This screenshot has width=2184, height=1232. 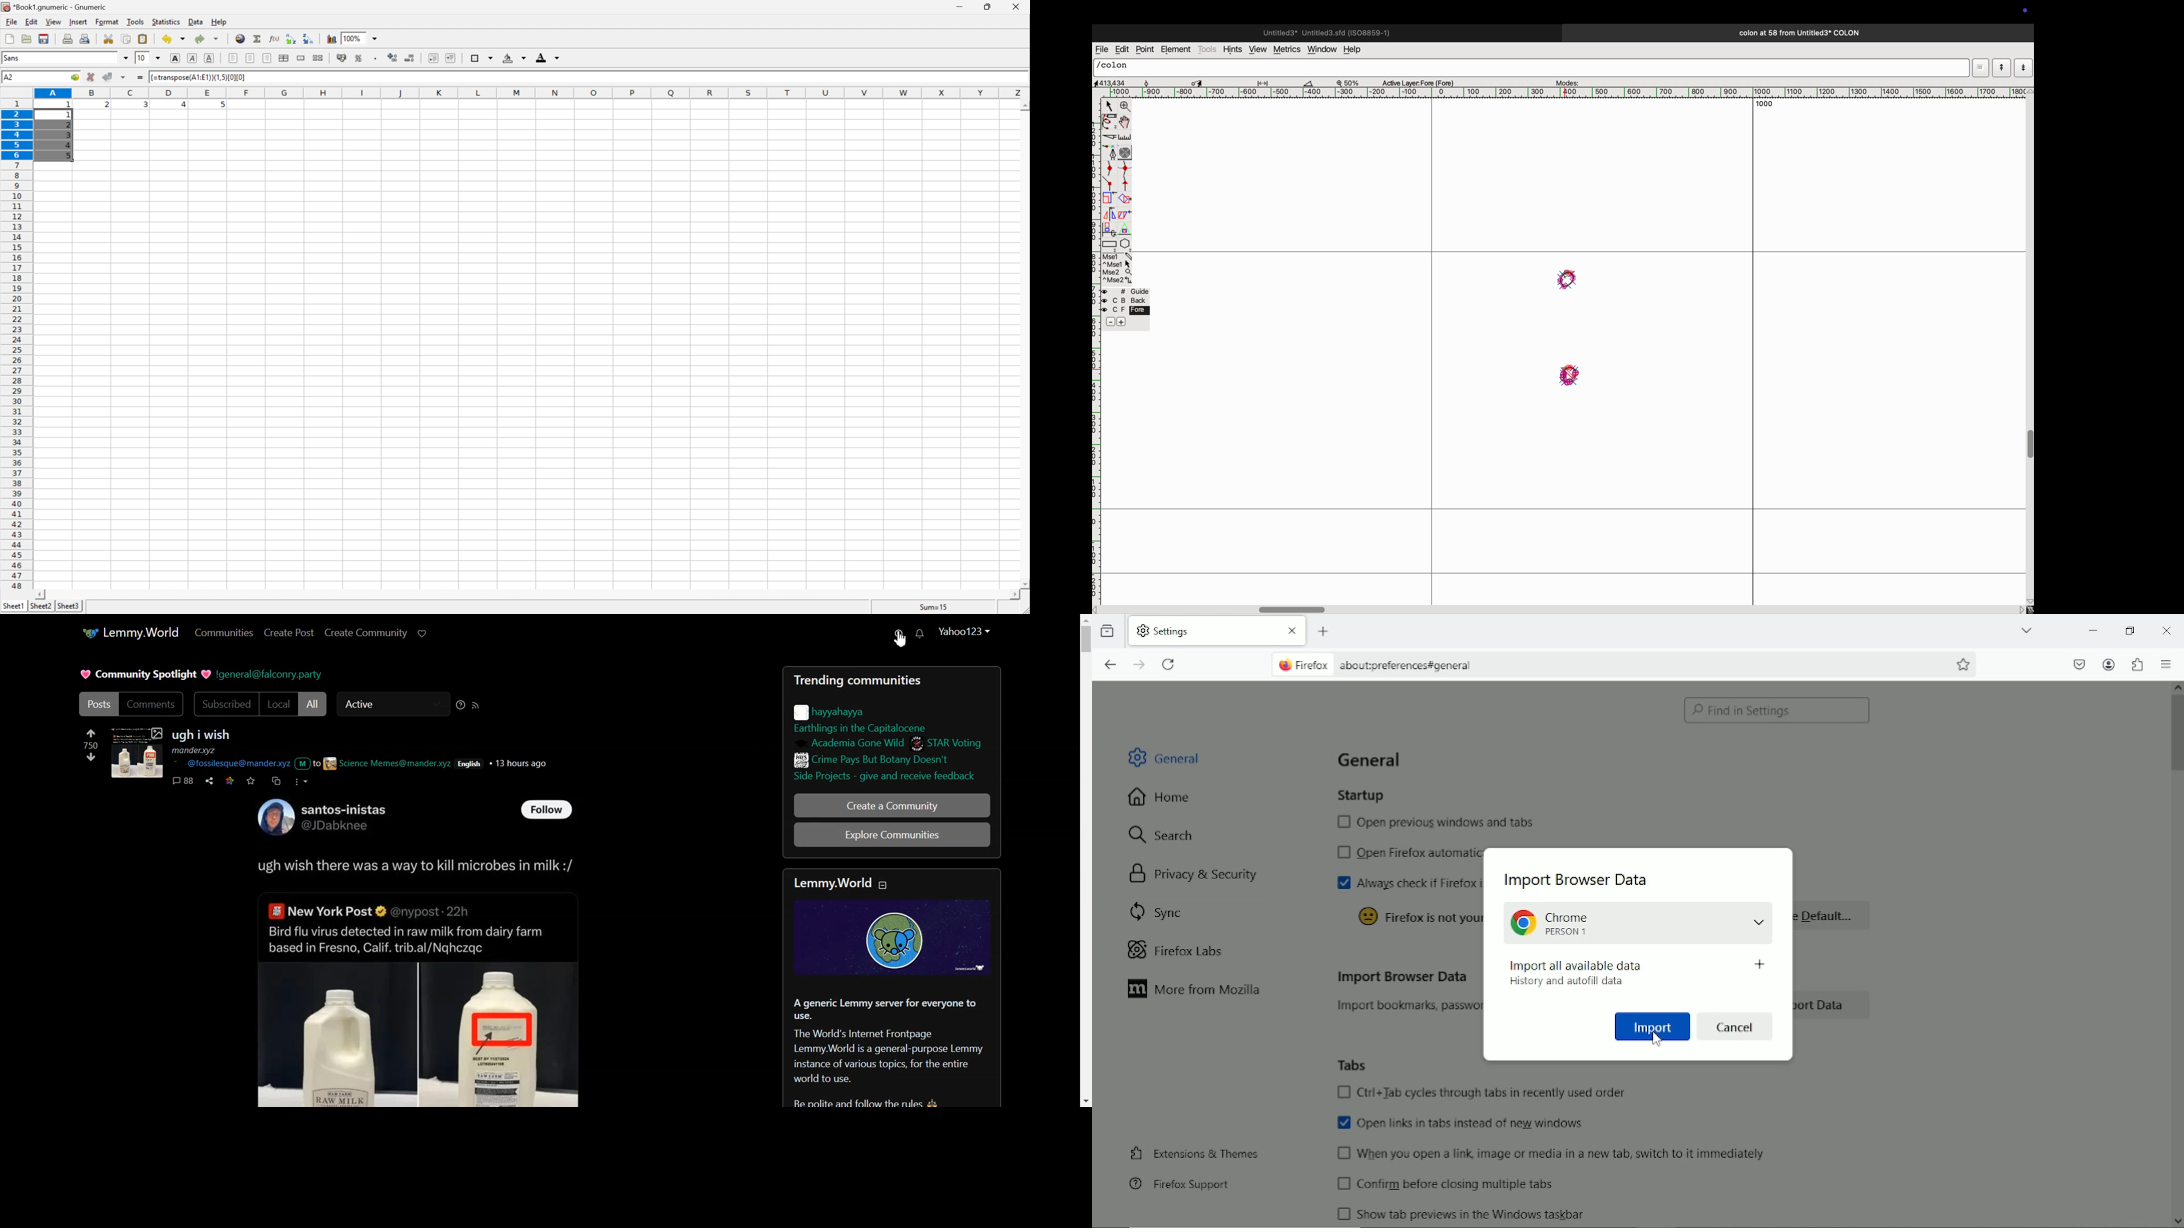 What do you see at coordinates (1125, 138) in the screenshot?
I see `scale` at bounding box center [1125, 138].